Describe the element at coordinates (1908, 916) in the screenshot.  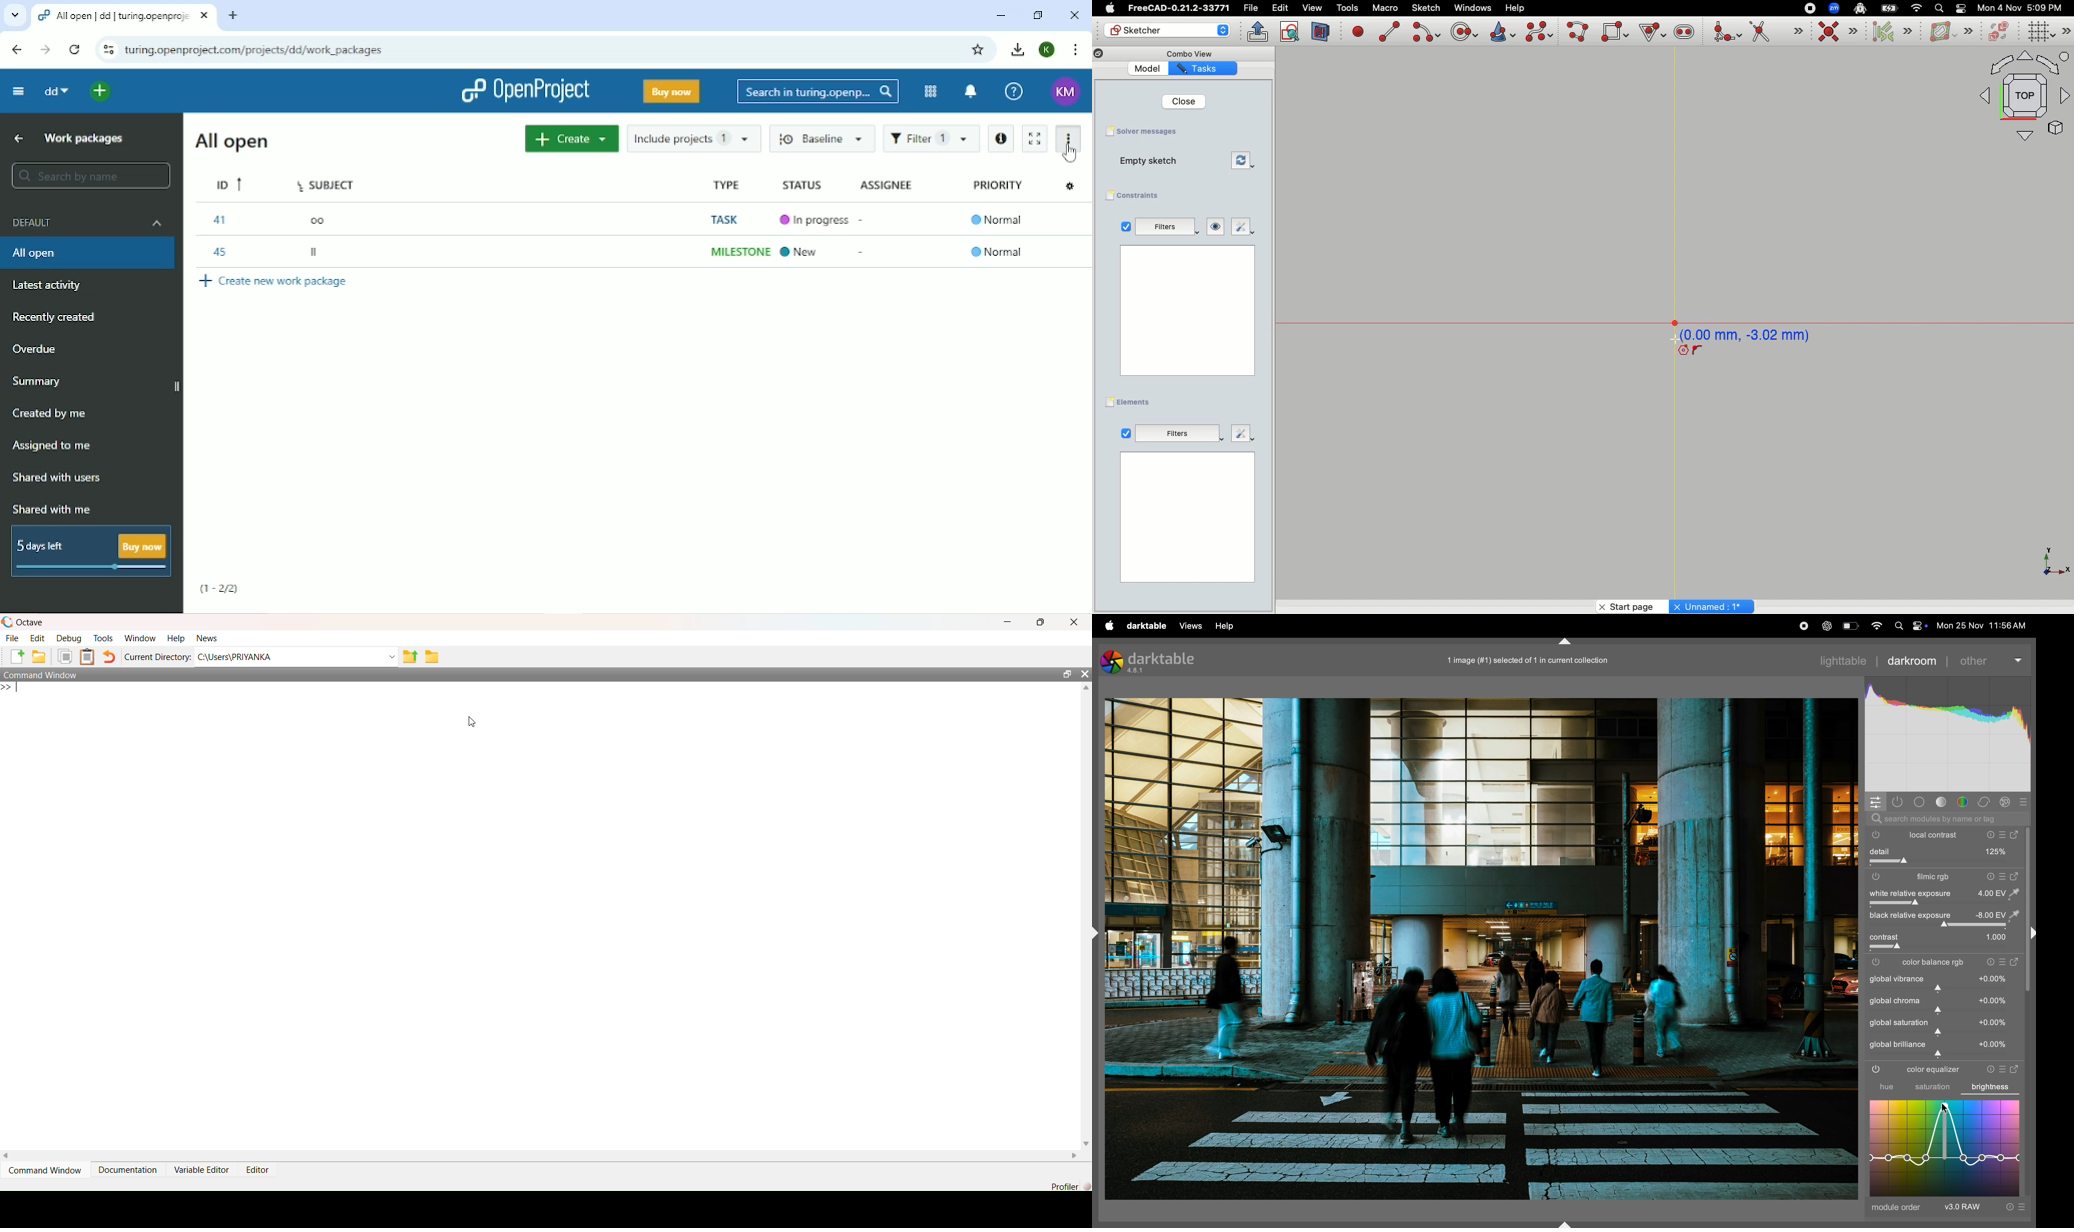
I see `black relavtive exposure` at that location.